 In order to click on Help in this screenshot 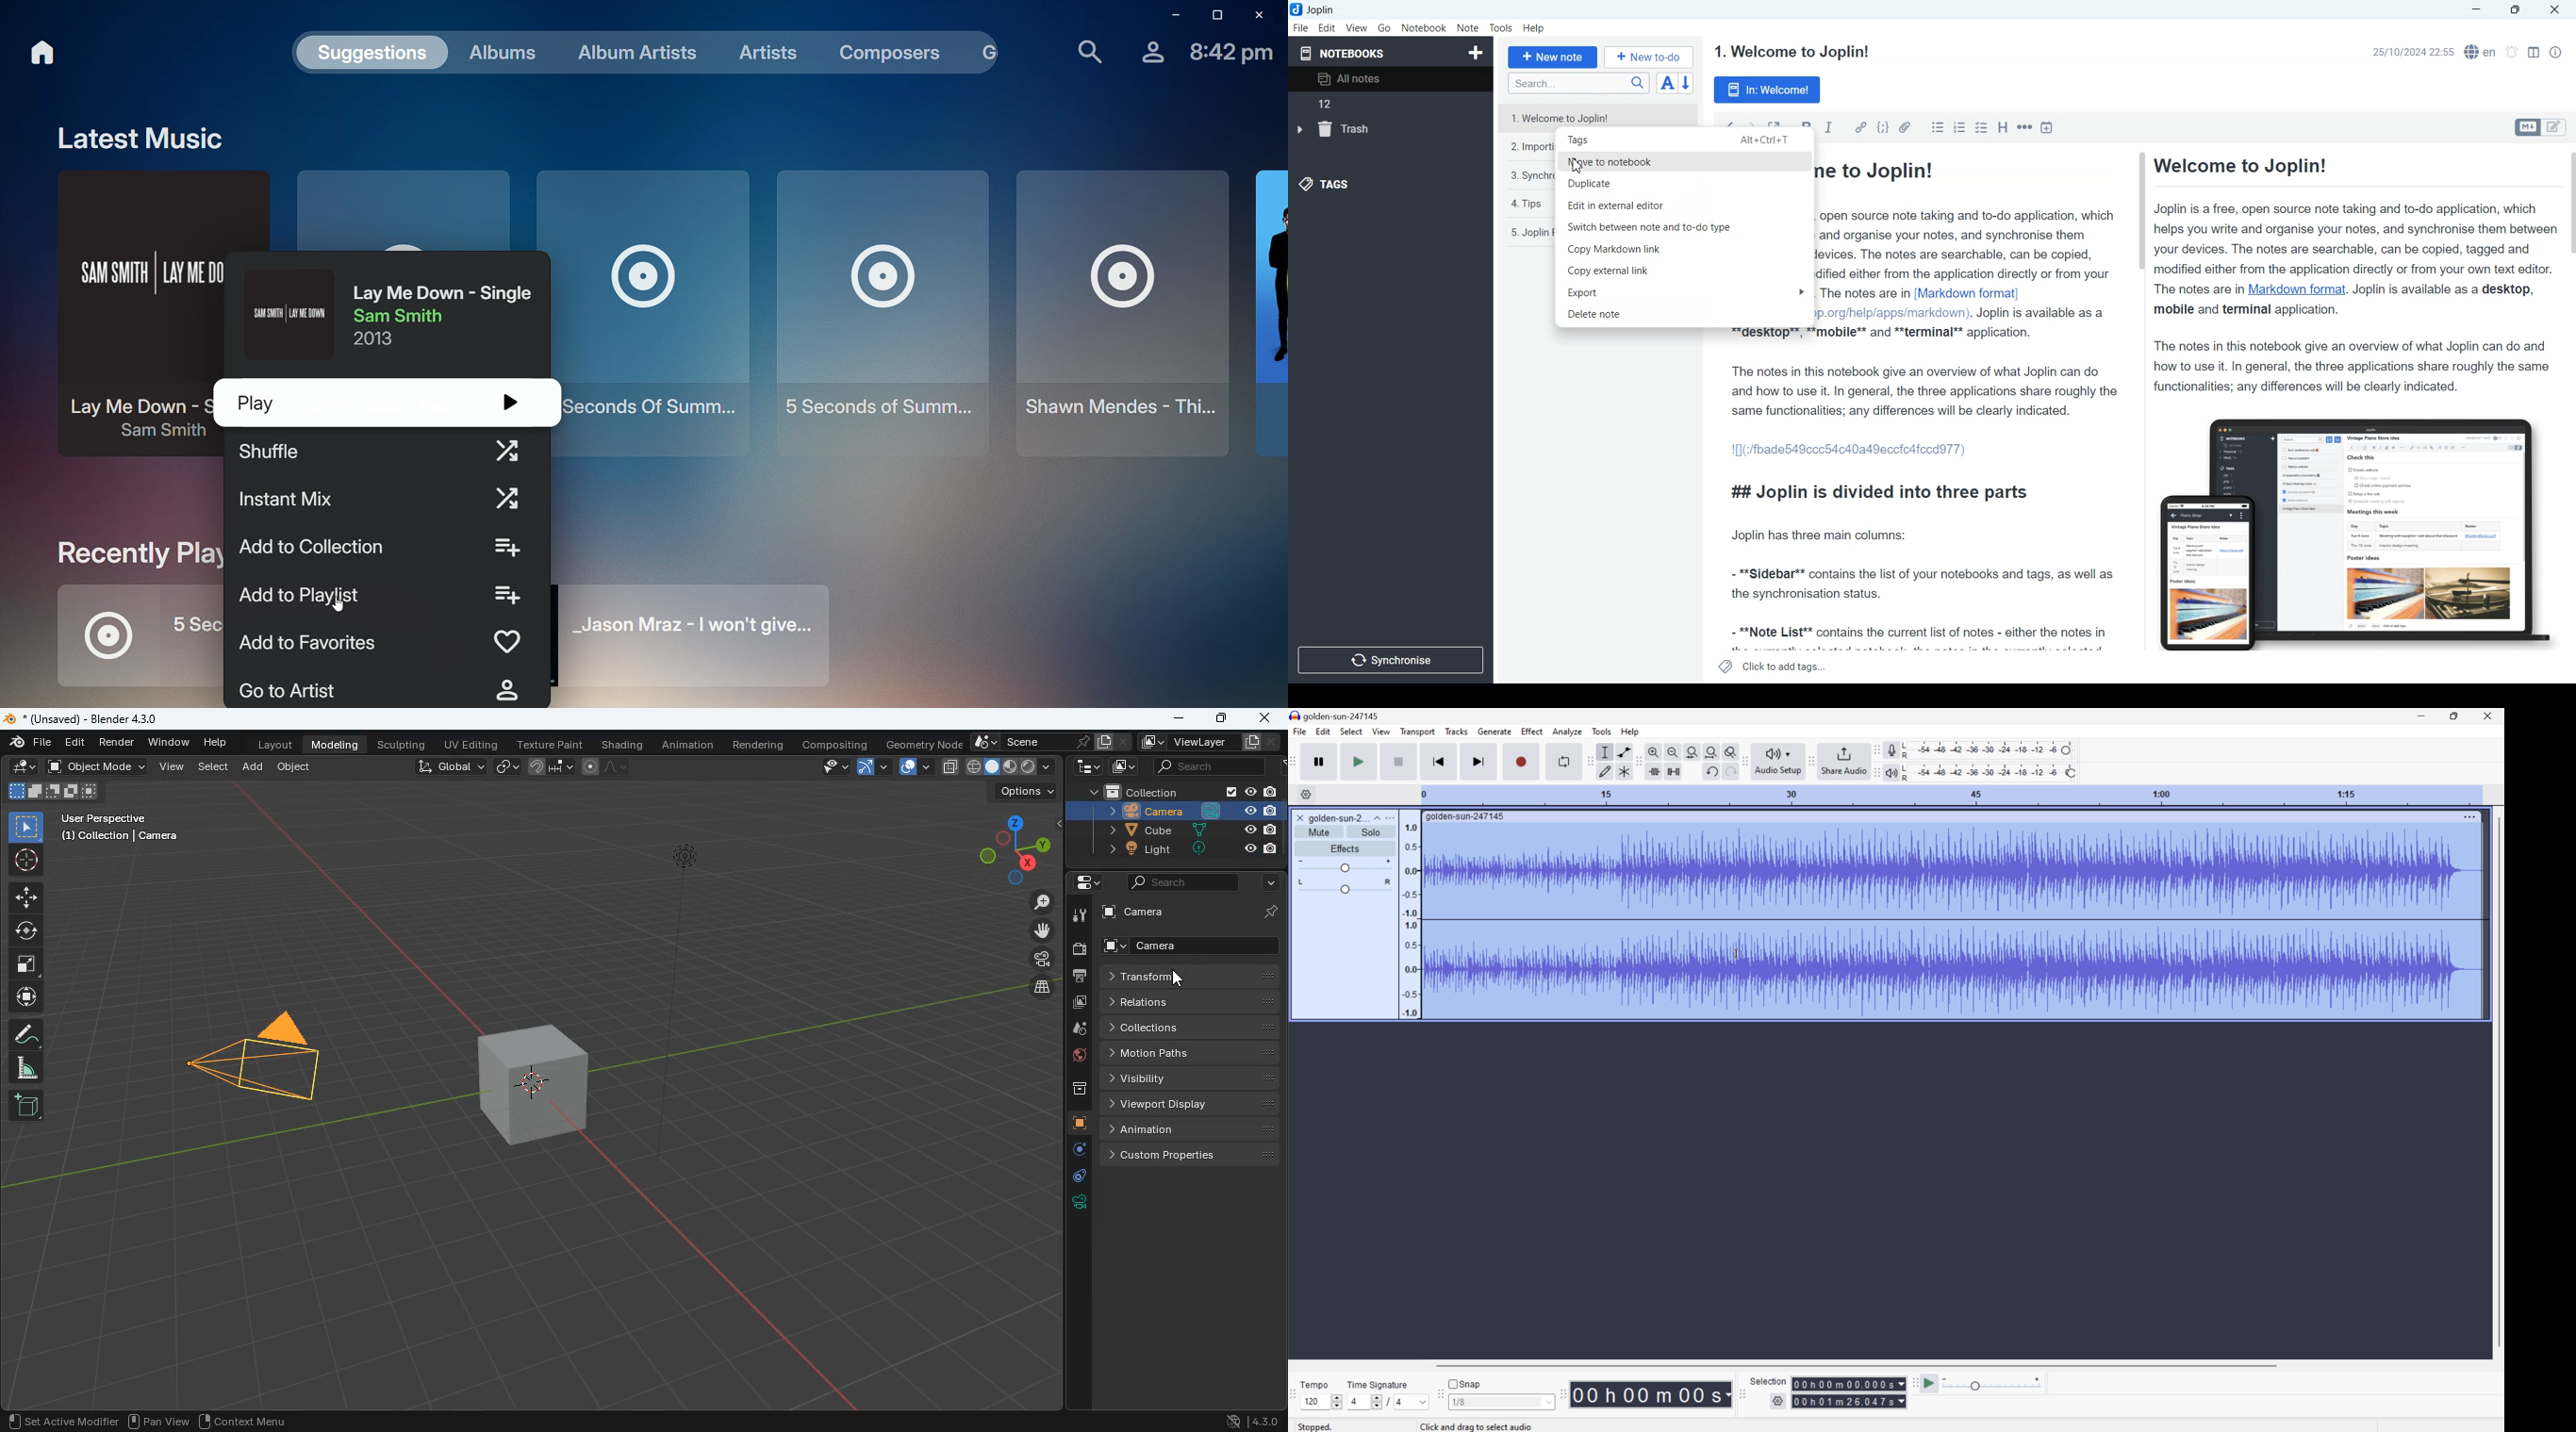, I will do `click(1535, 29)`.